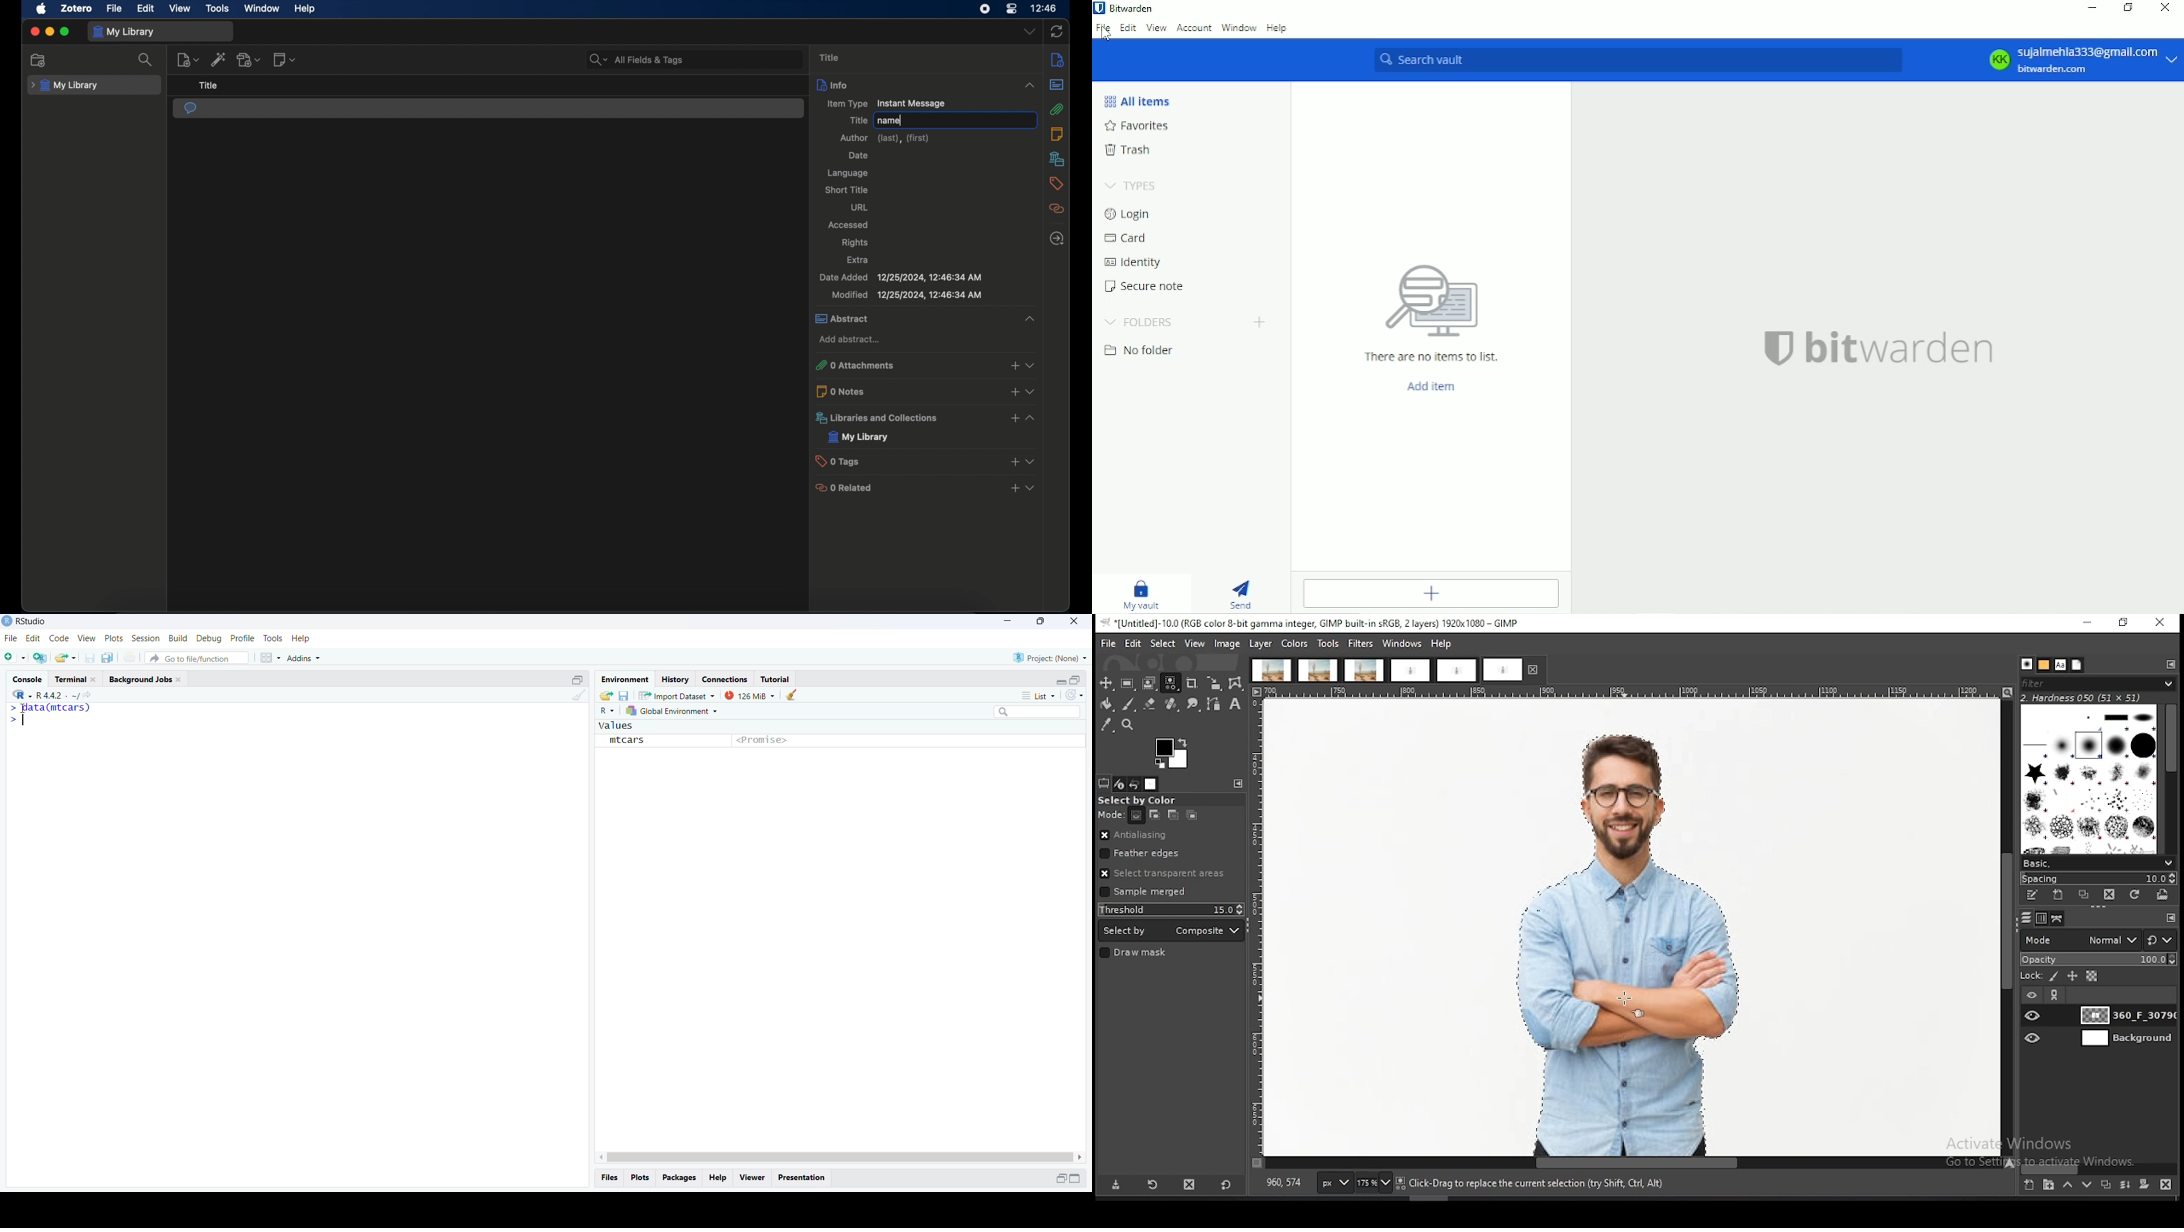 The image size is (2184, 1232). I want to click on Background Jobs, so click(148, 679).